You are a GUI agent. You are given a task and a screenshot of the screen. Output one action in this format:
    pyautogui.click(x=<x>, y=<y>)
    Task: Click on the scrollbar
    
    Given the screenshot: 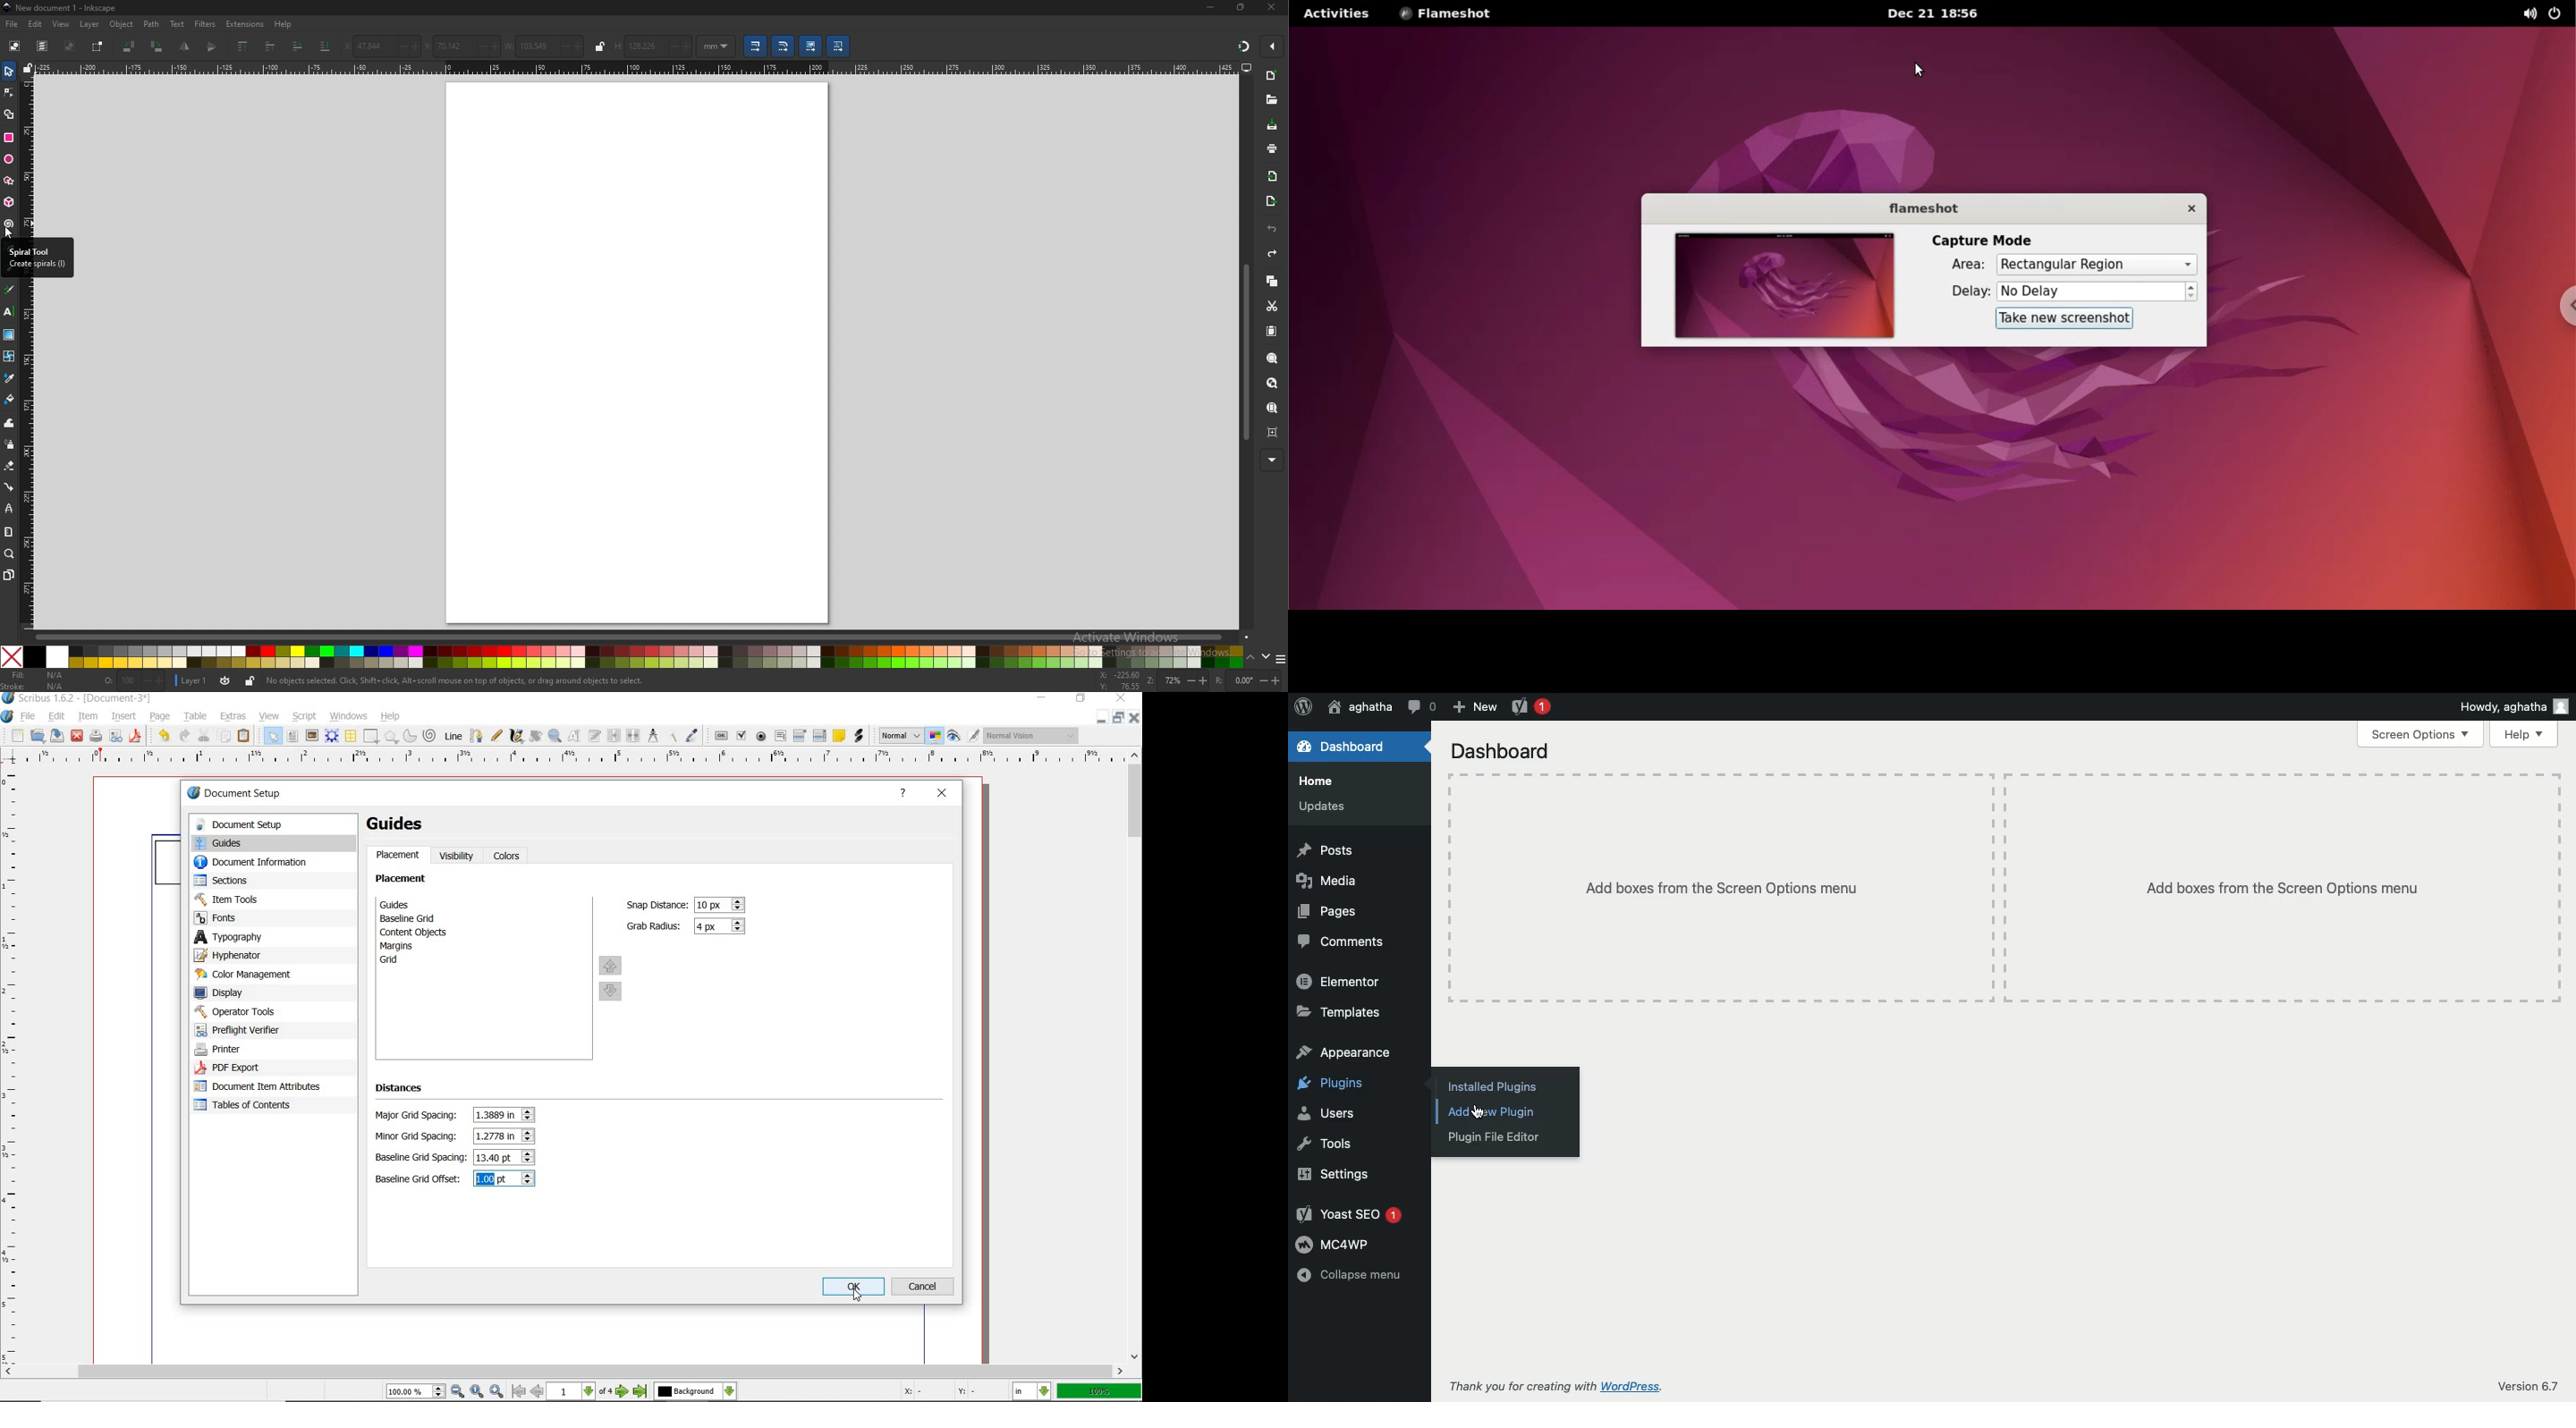 What is the action you would take?
    pyautogui.click(x=563, y=1373)
    